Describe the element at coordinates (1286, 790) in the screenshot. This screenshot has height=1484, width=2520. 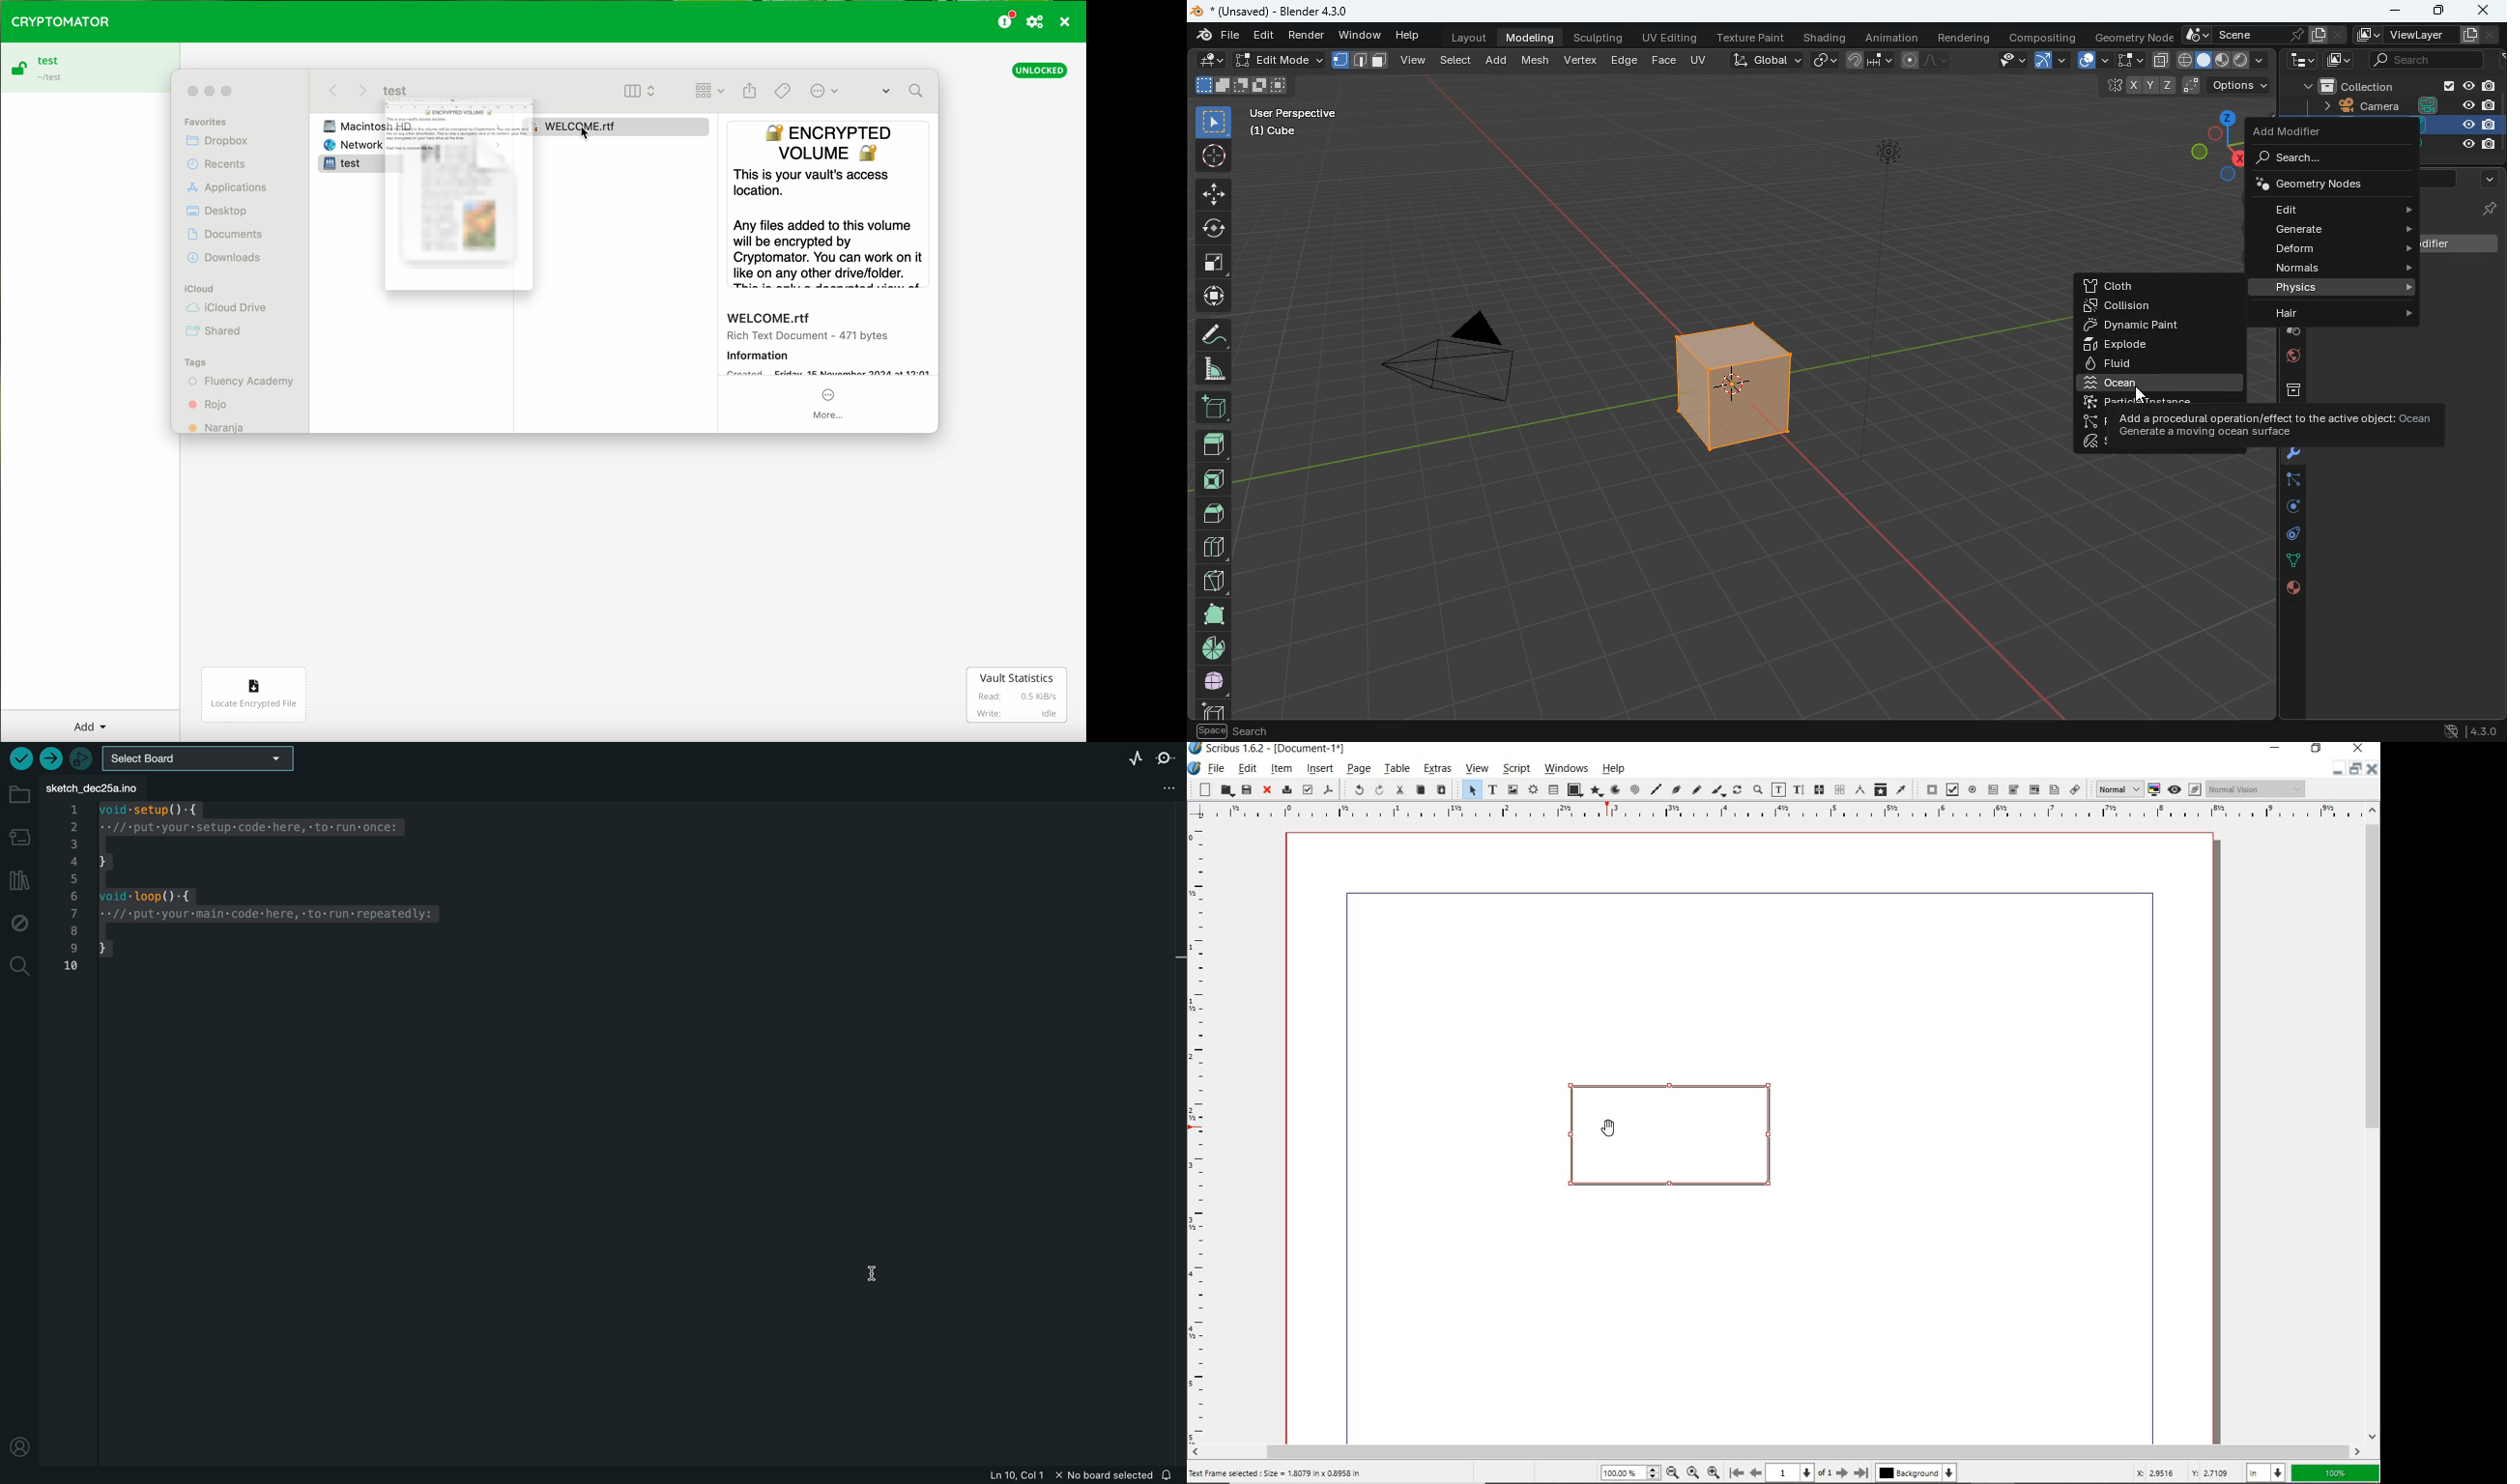
I see `print` at that location.